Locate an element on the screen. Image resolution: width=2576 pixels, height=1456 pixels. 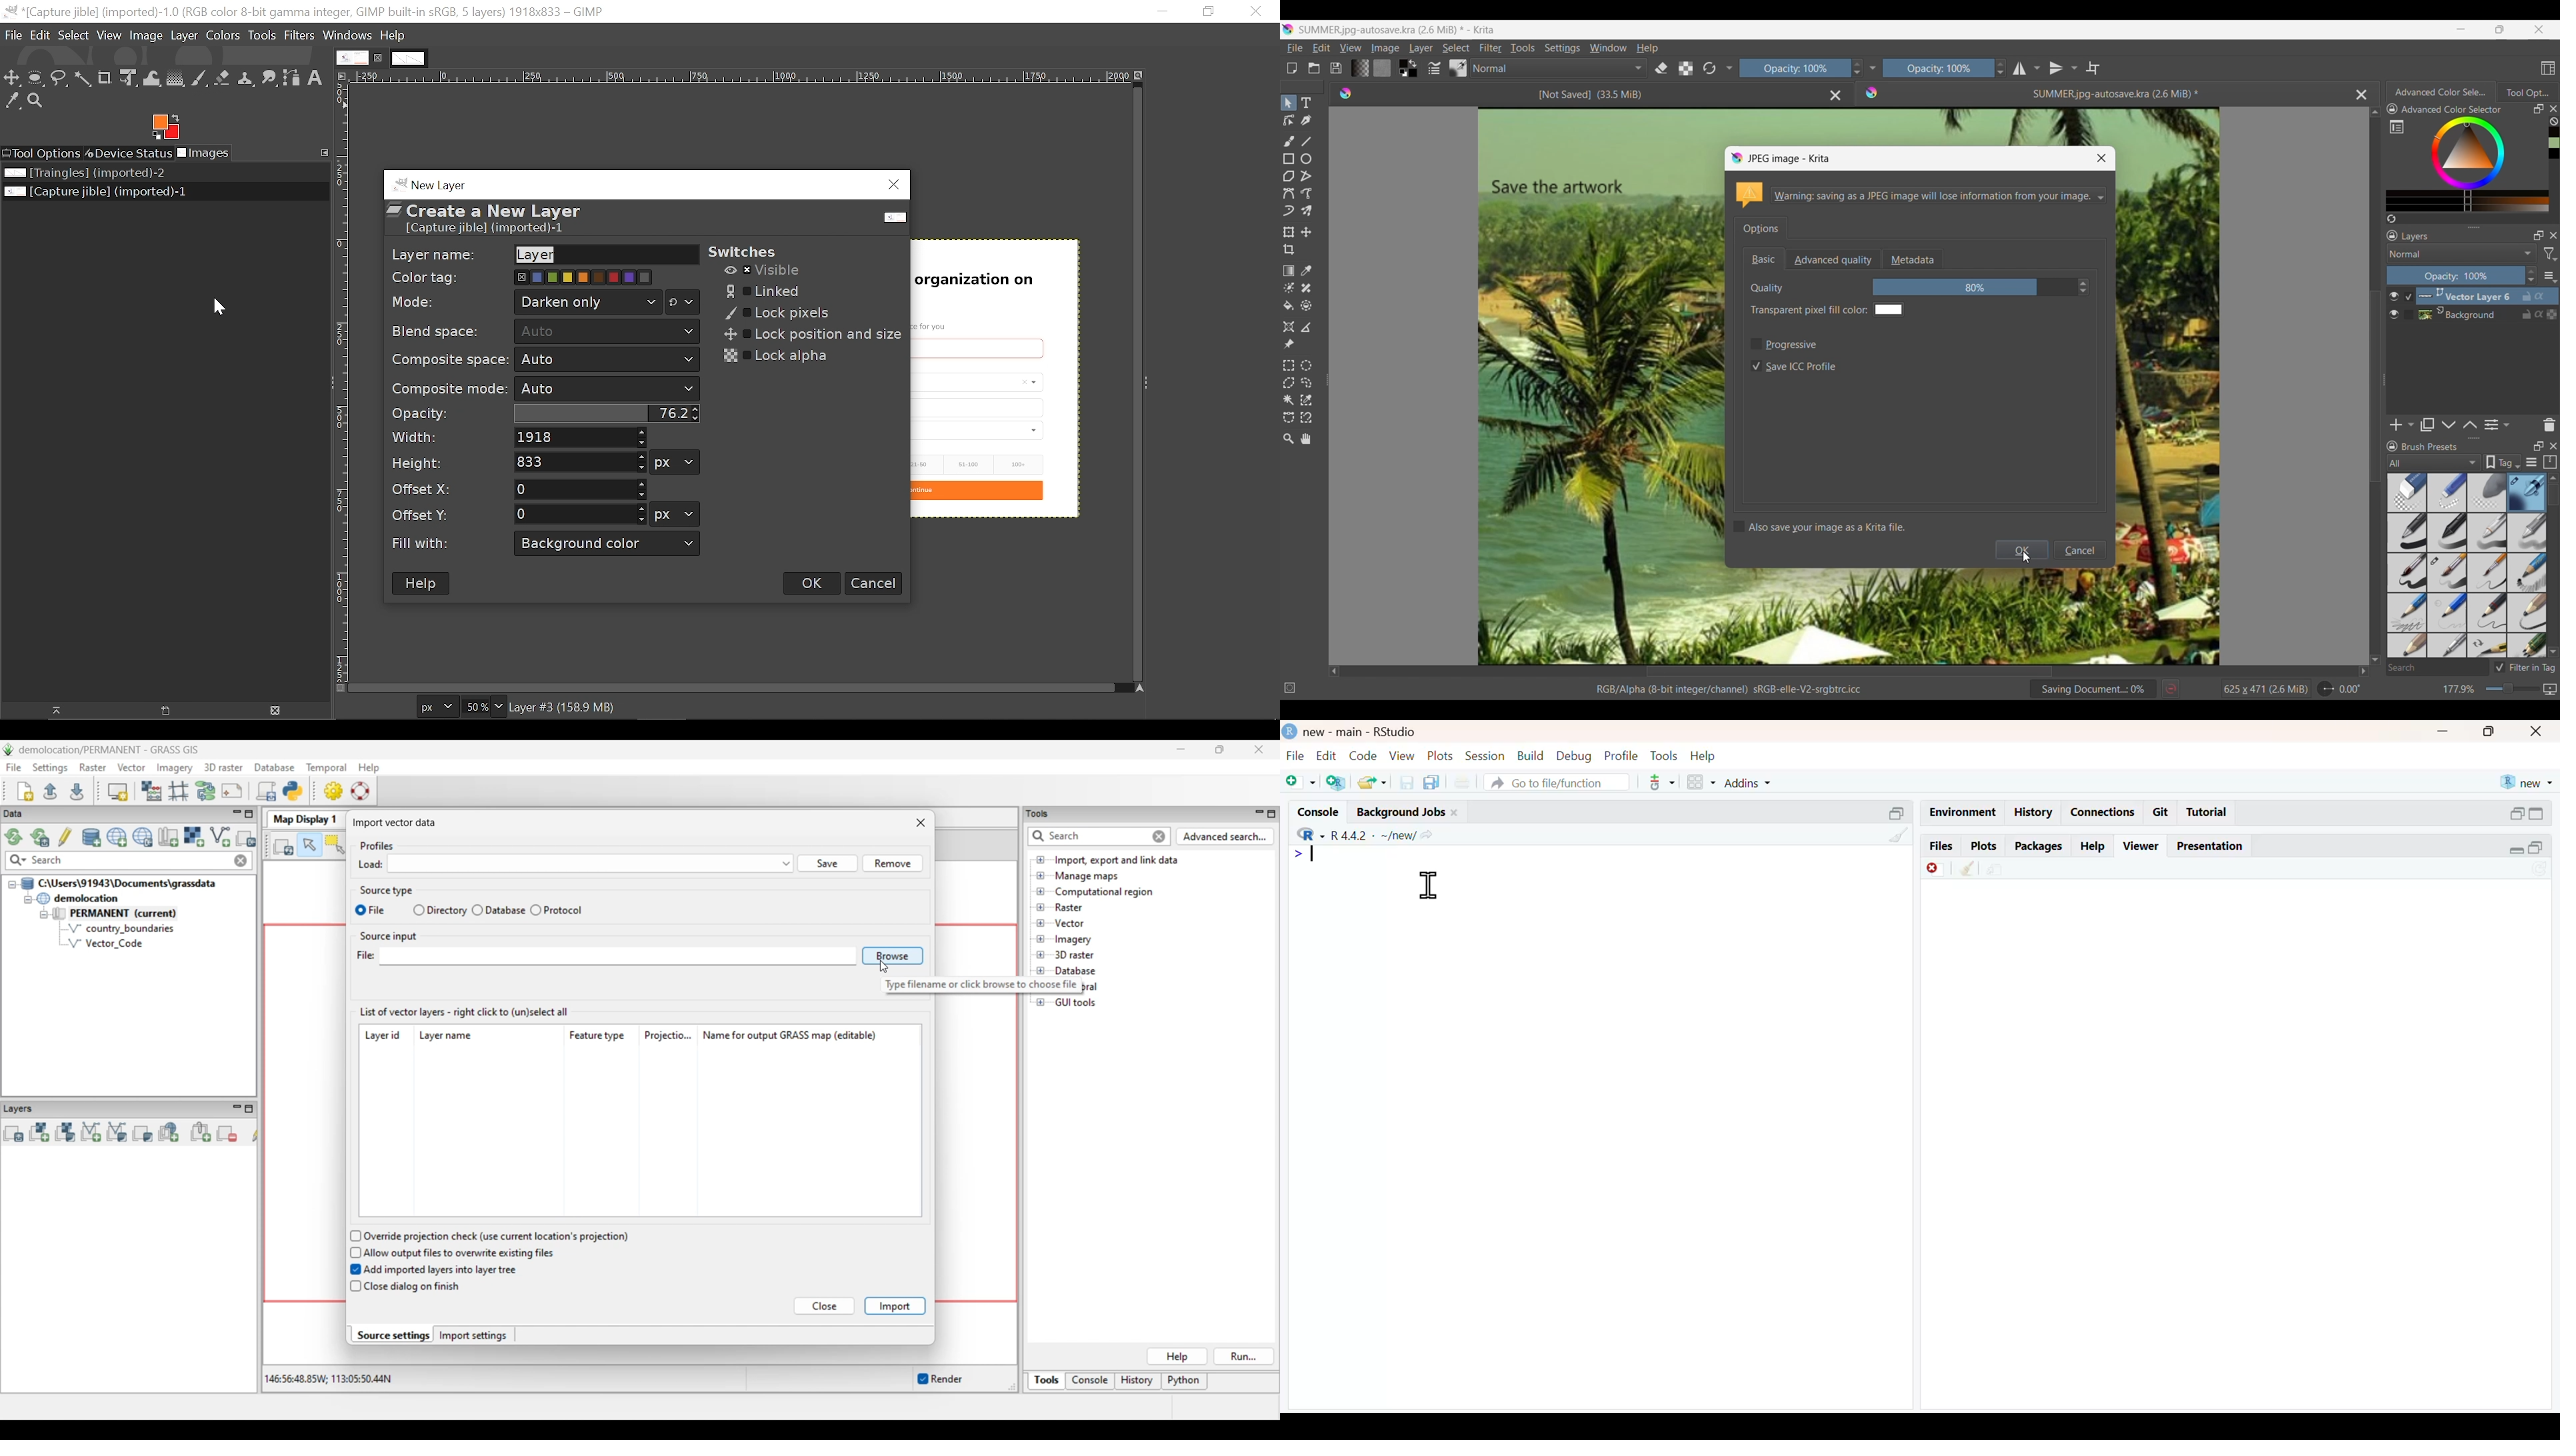
add file as is located at coordinates (1301, 783).